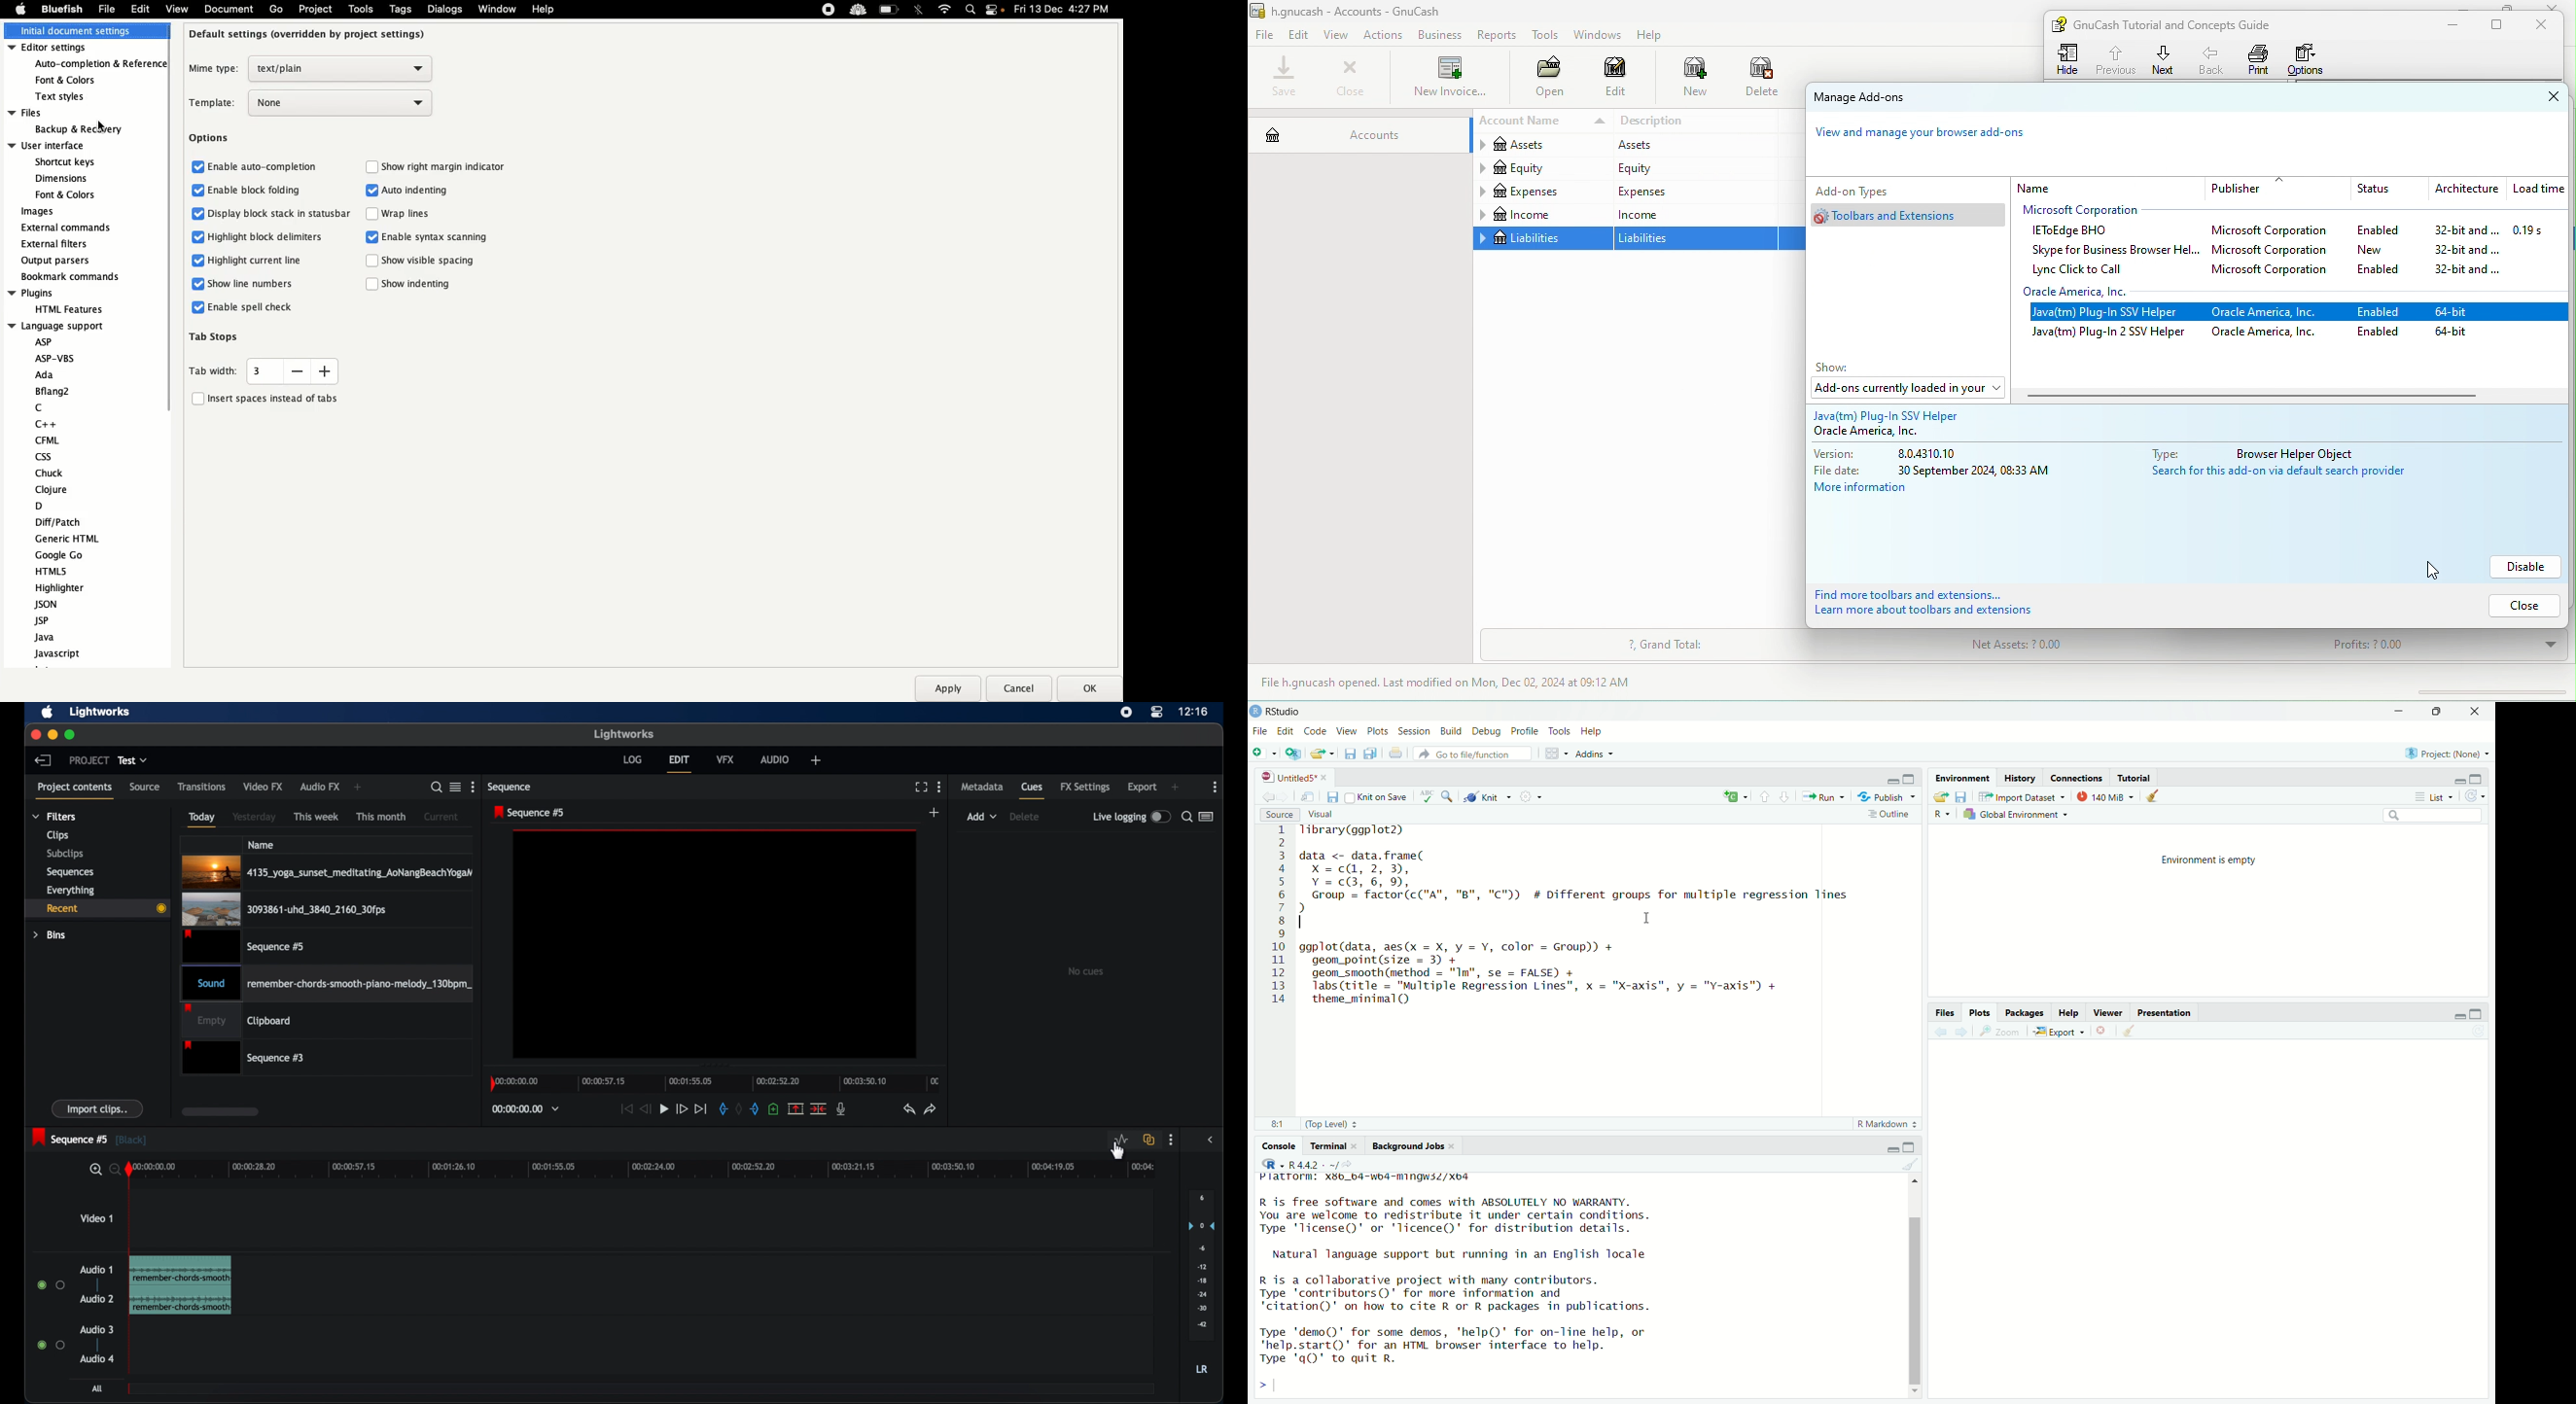 The image size is (2576, 1428). I want to click on add, so click(360, 787).